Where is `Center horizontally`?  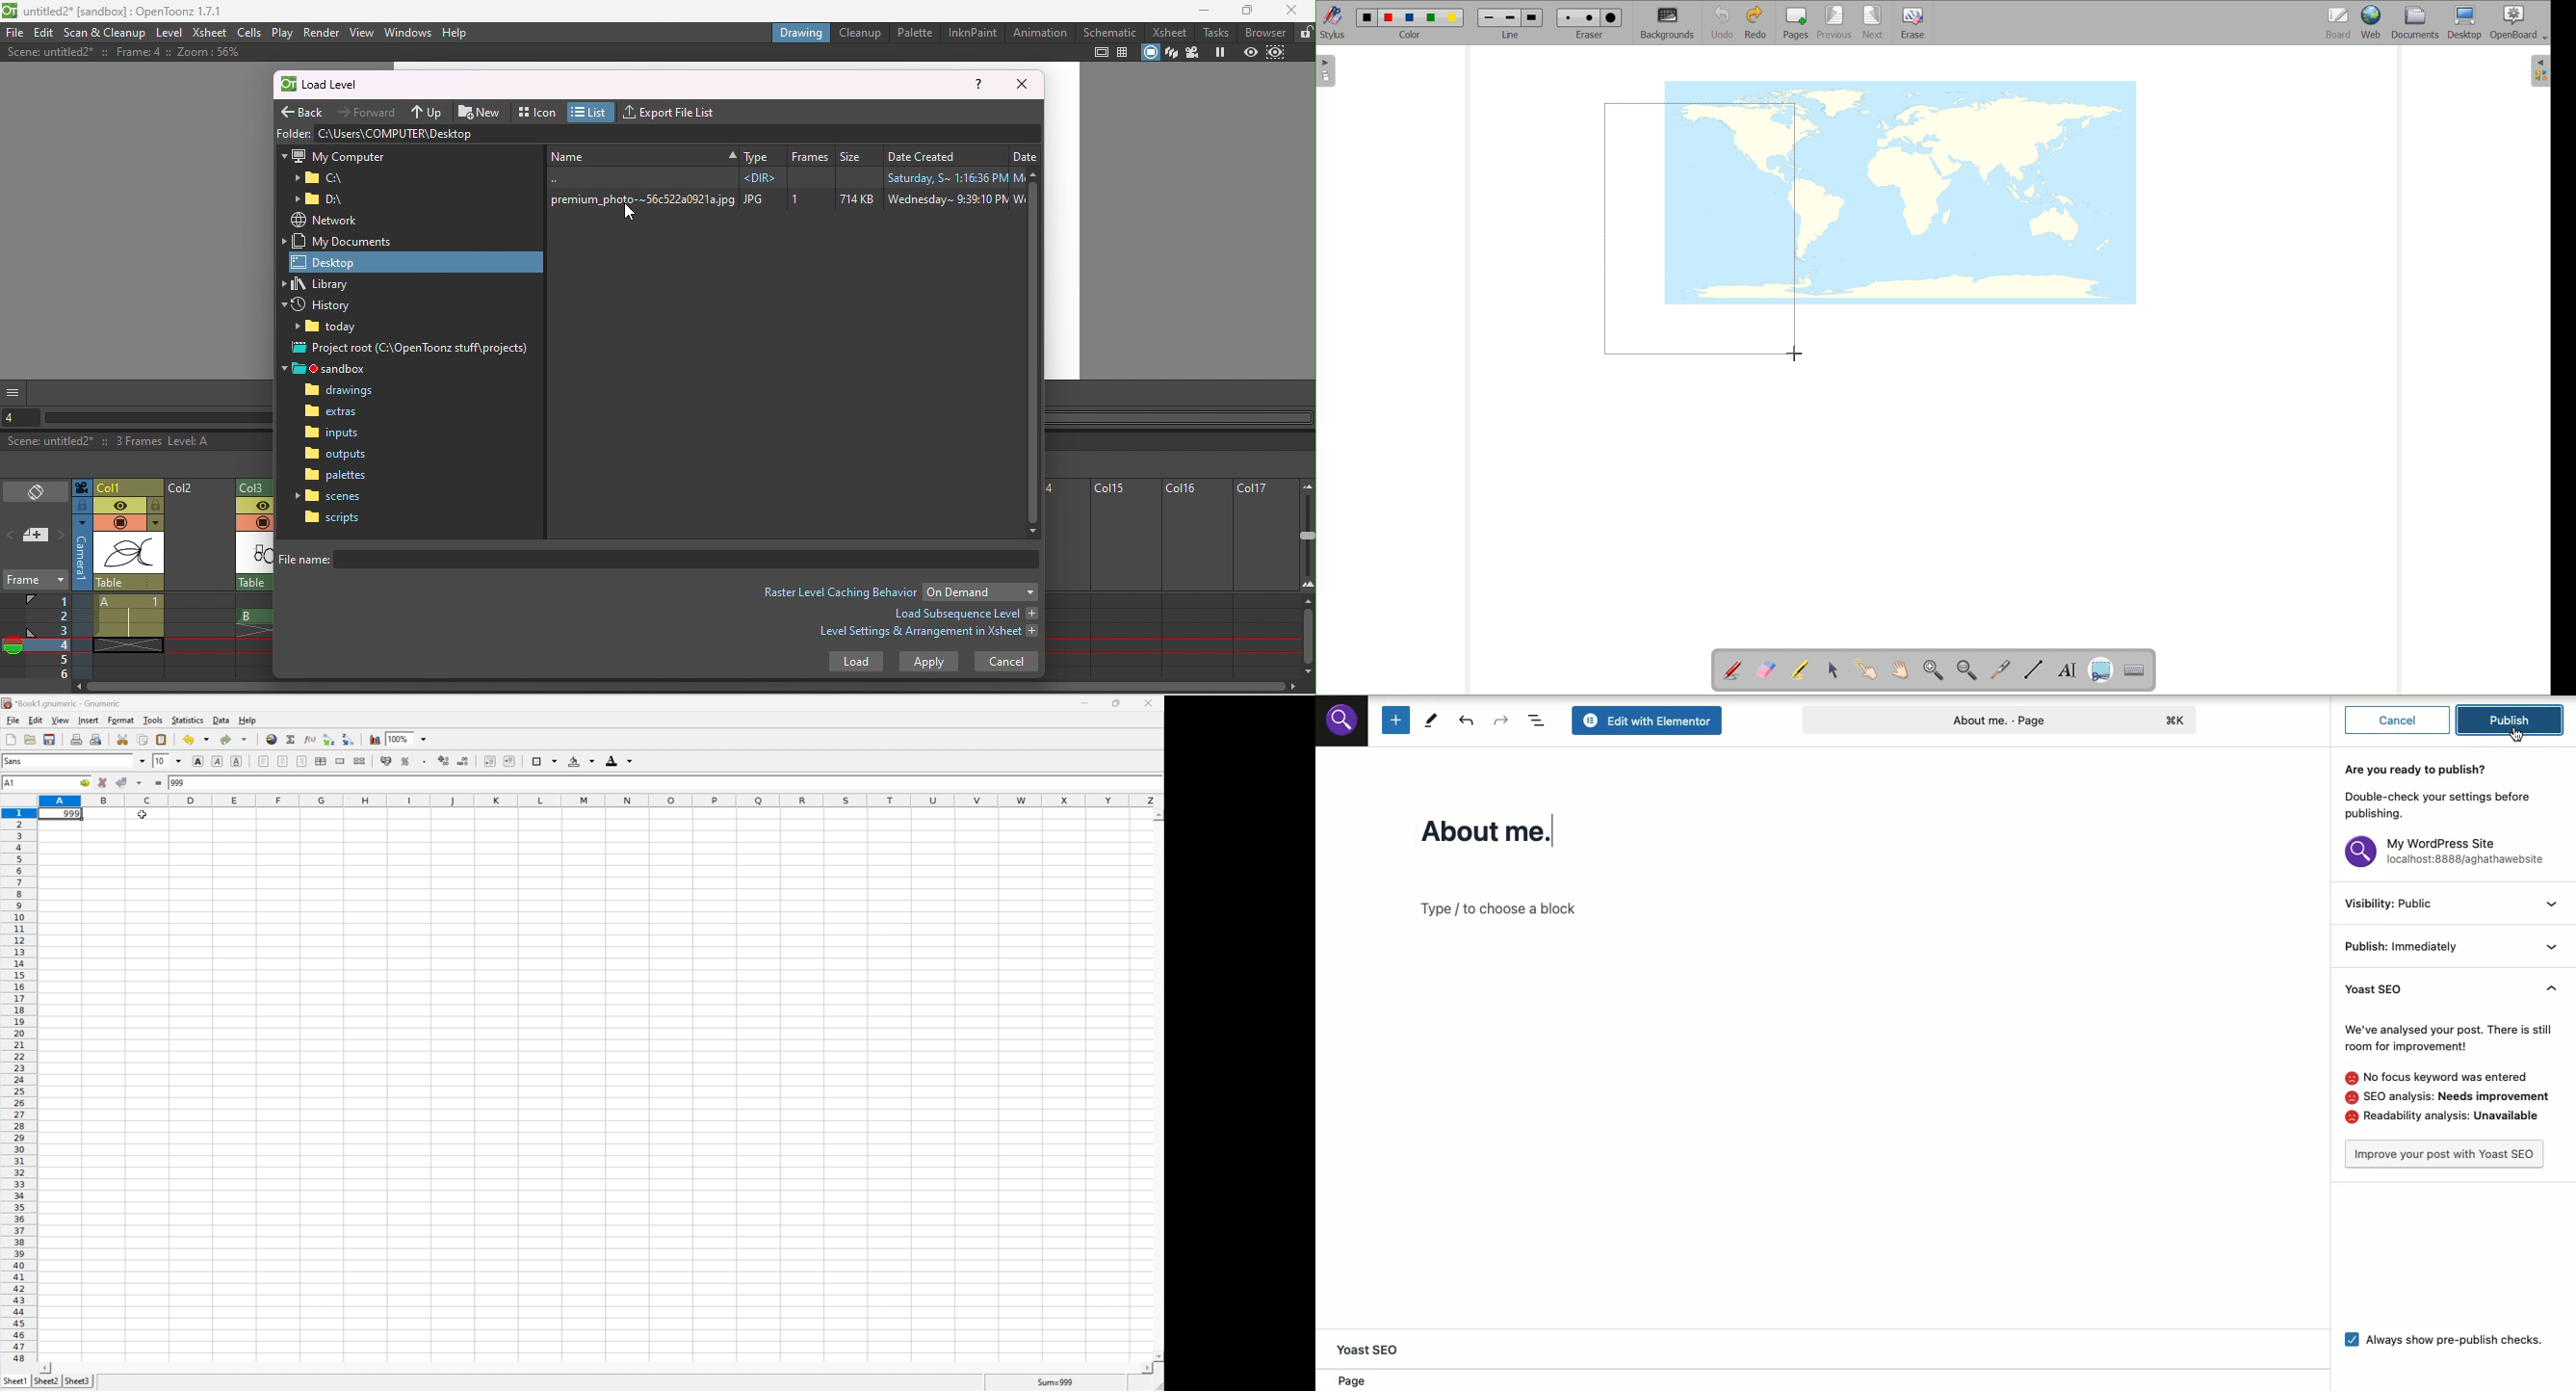 Center horizontally is located at coordinates (283, 761).